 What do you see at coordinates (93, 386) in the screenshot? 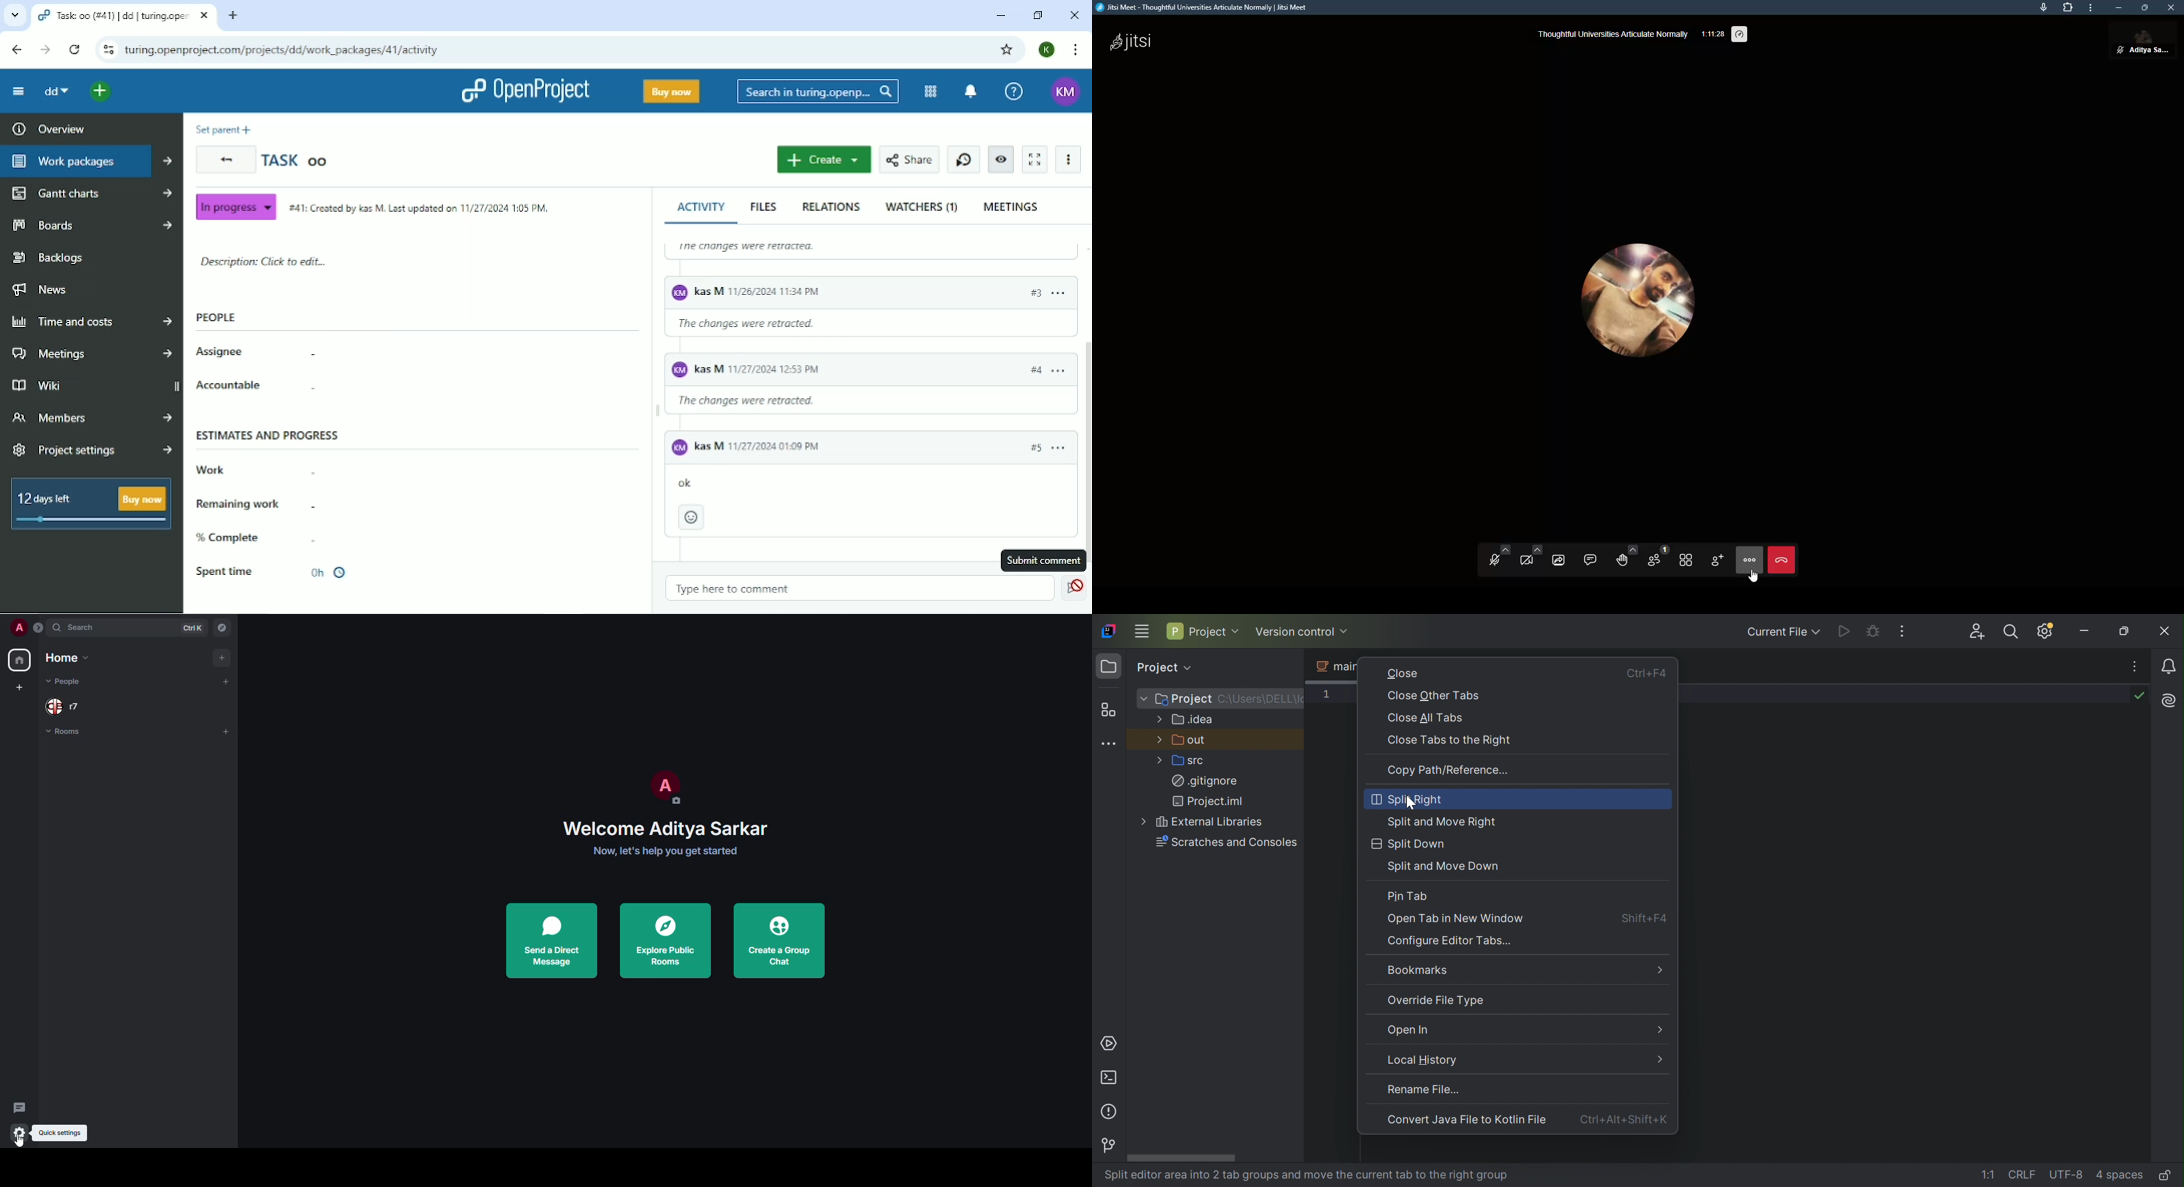
I see `Wiki` at bounding box center [93, 386].